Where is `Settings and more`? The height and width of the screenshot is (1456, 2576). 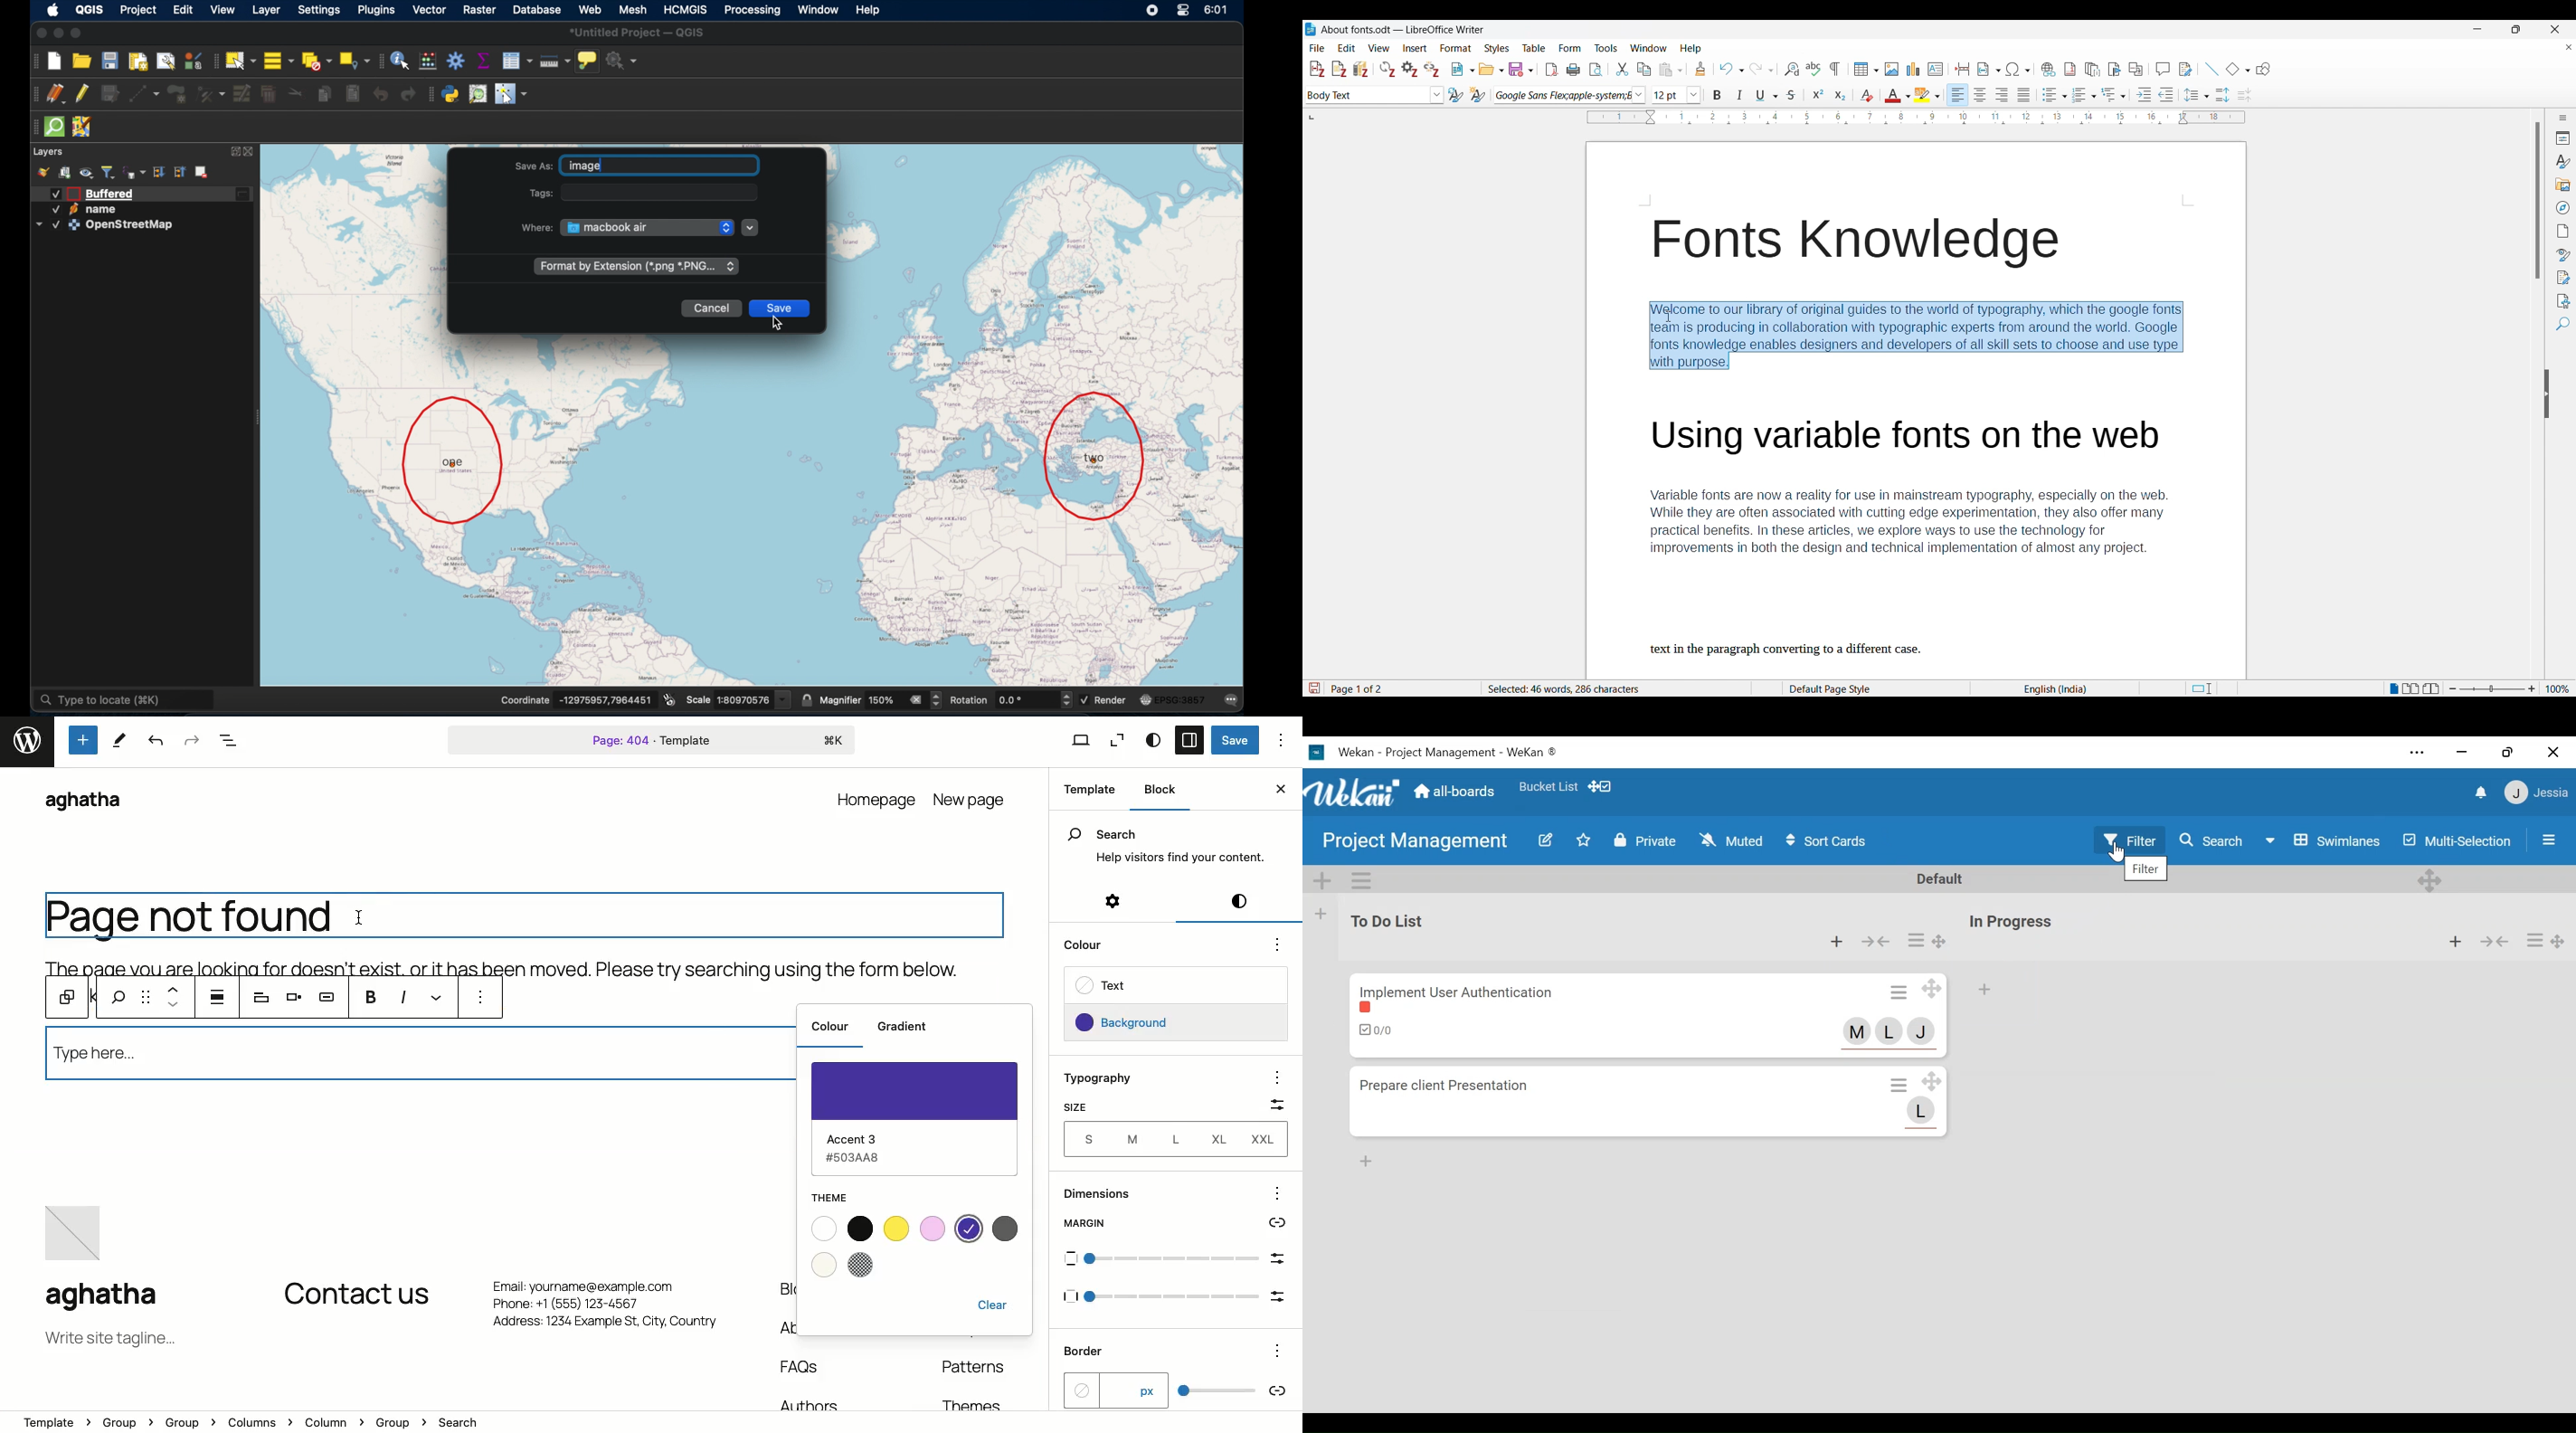
Settings and more is located at coordinates (2416, 754).